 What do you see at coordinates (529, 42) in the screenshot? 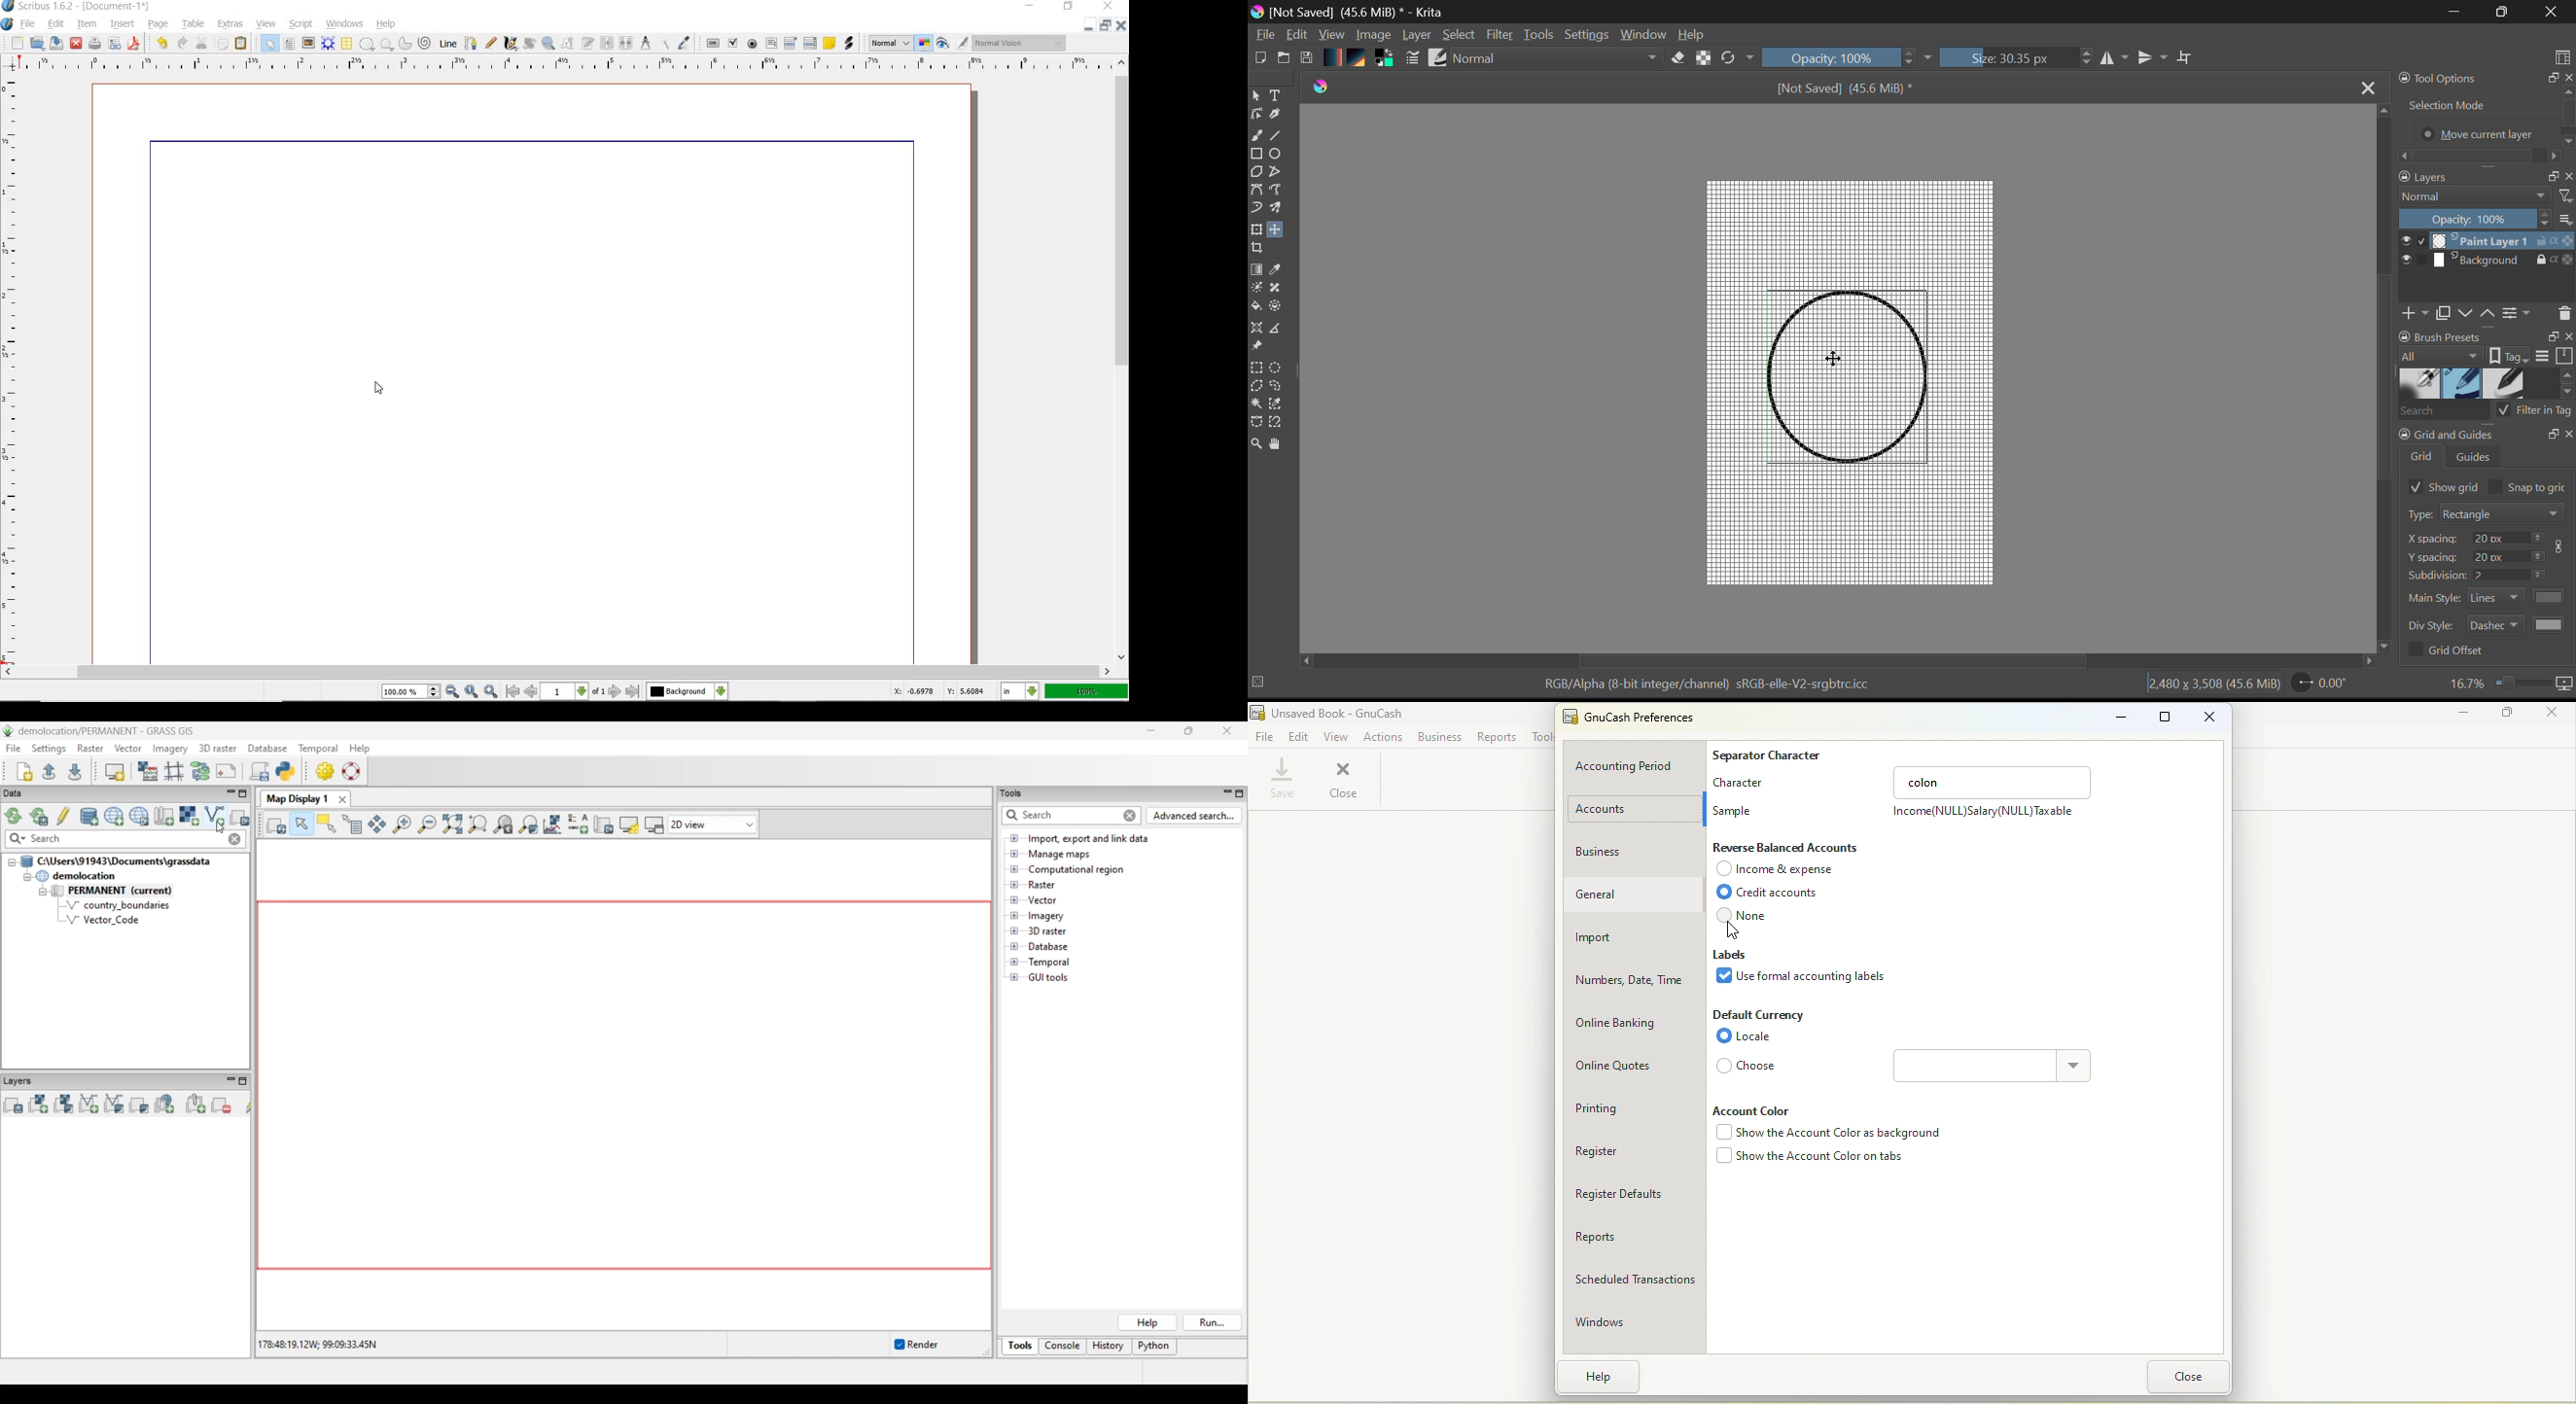
I see `ROTATE ITEM` at bounding box center [529, 42].